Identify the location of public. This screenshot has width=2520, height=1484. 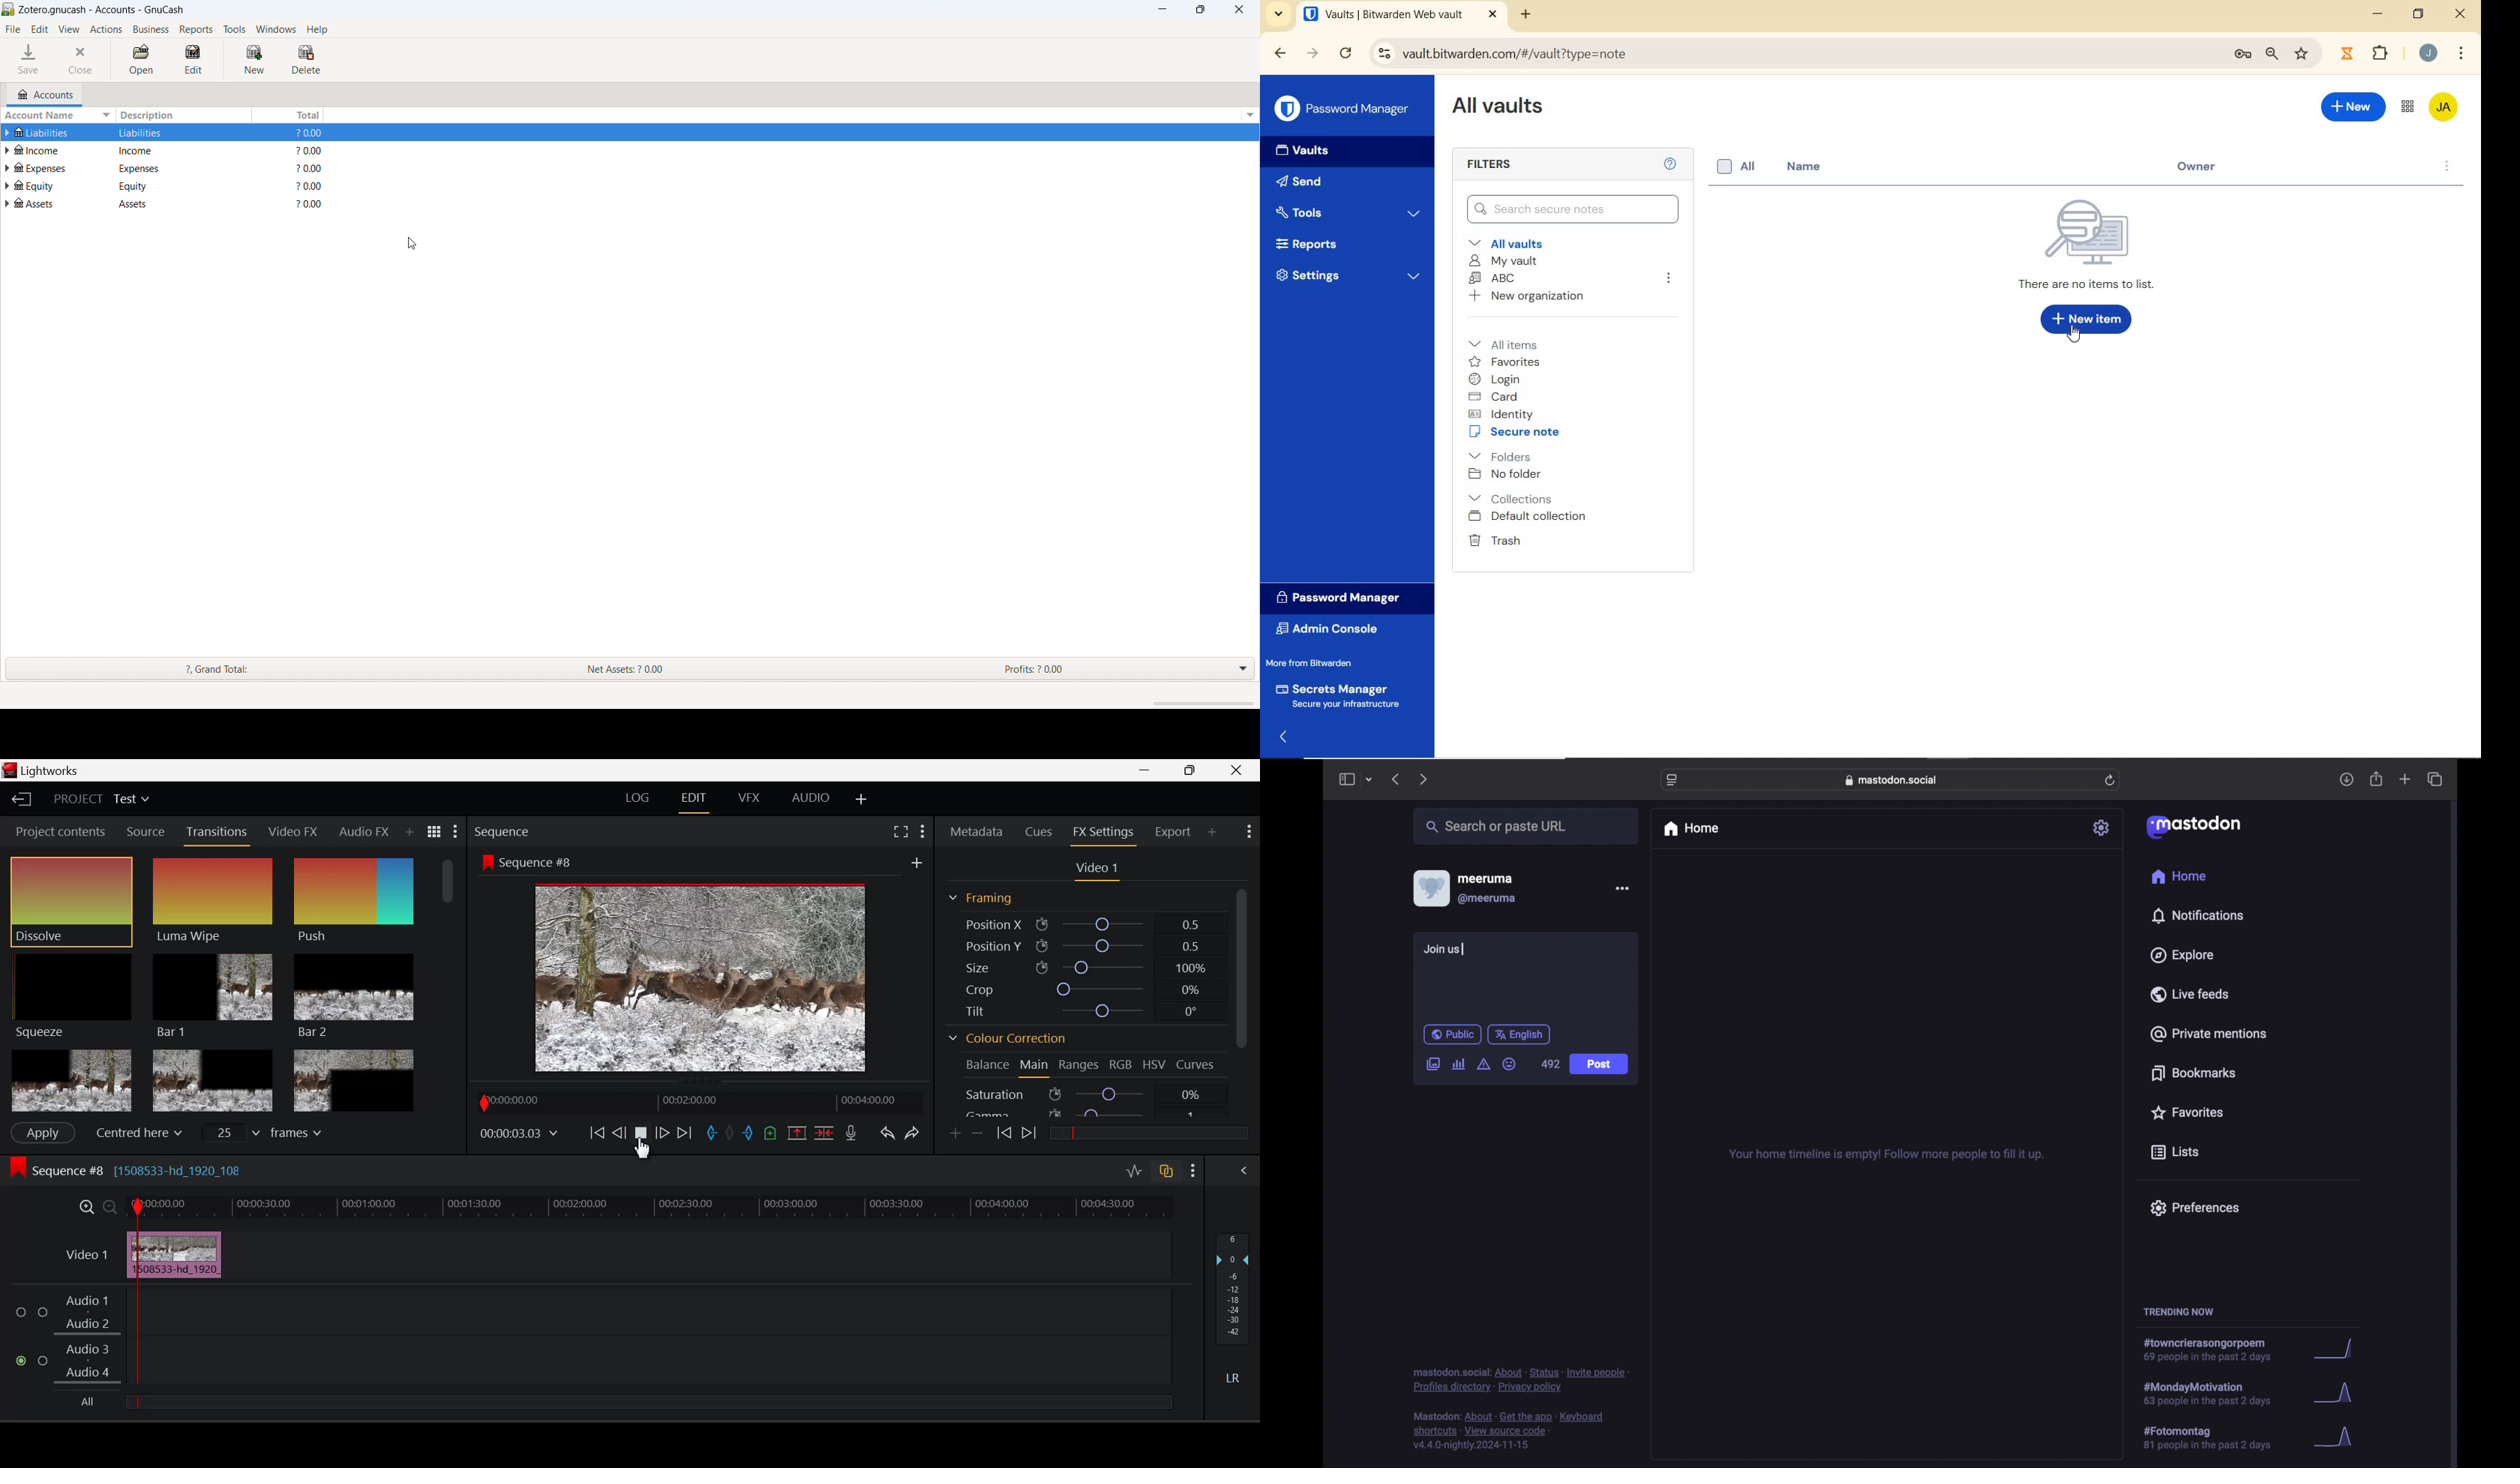
(1452, 1034).